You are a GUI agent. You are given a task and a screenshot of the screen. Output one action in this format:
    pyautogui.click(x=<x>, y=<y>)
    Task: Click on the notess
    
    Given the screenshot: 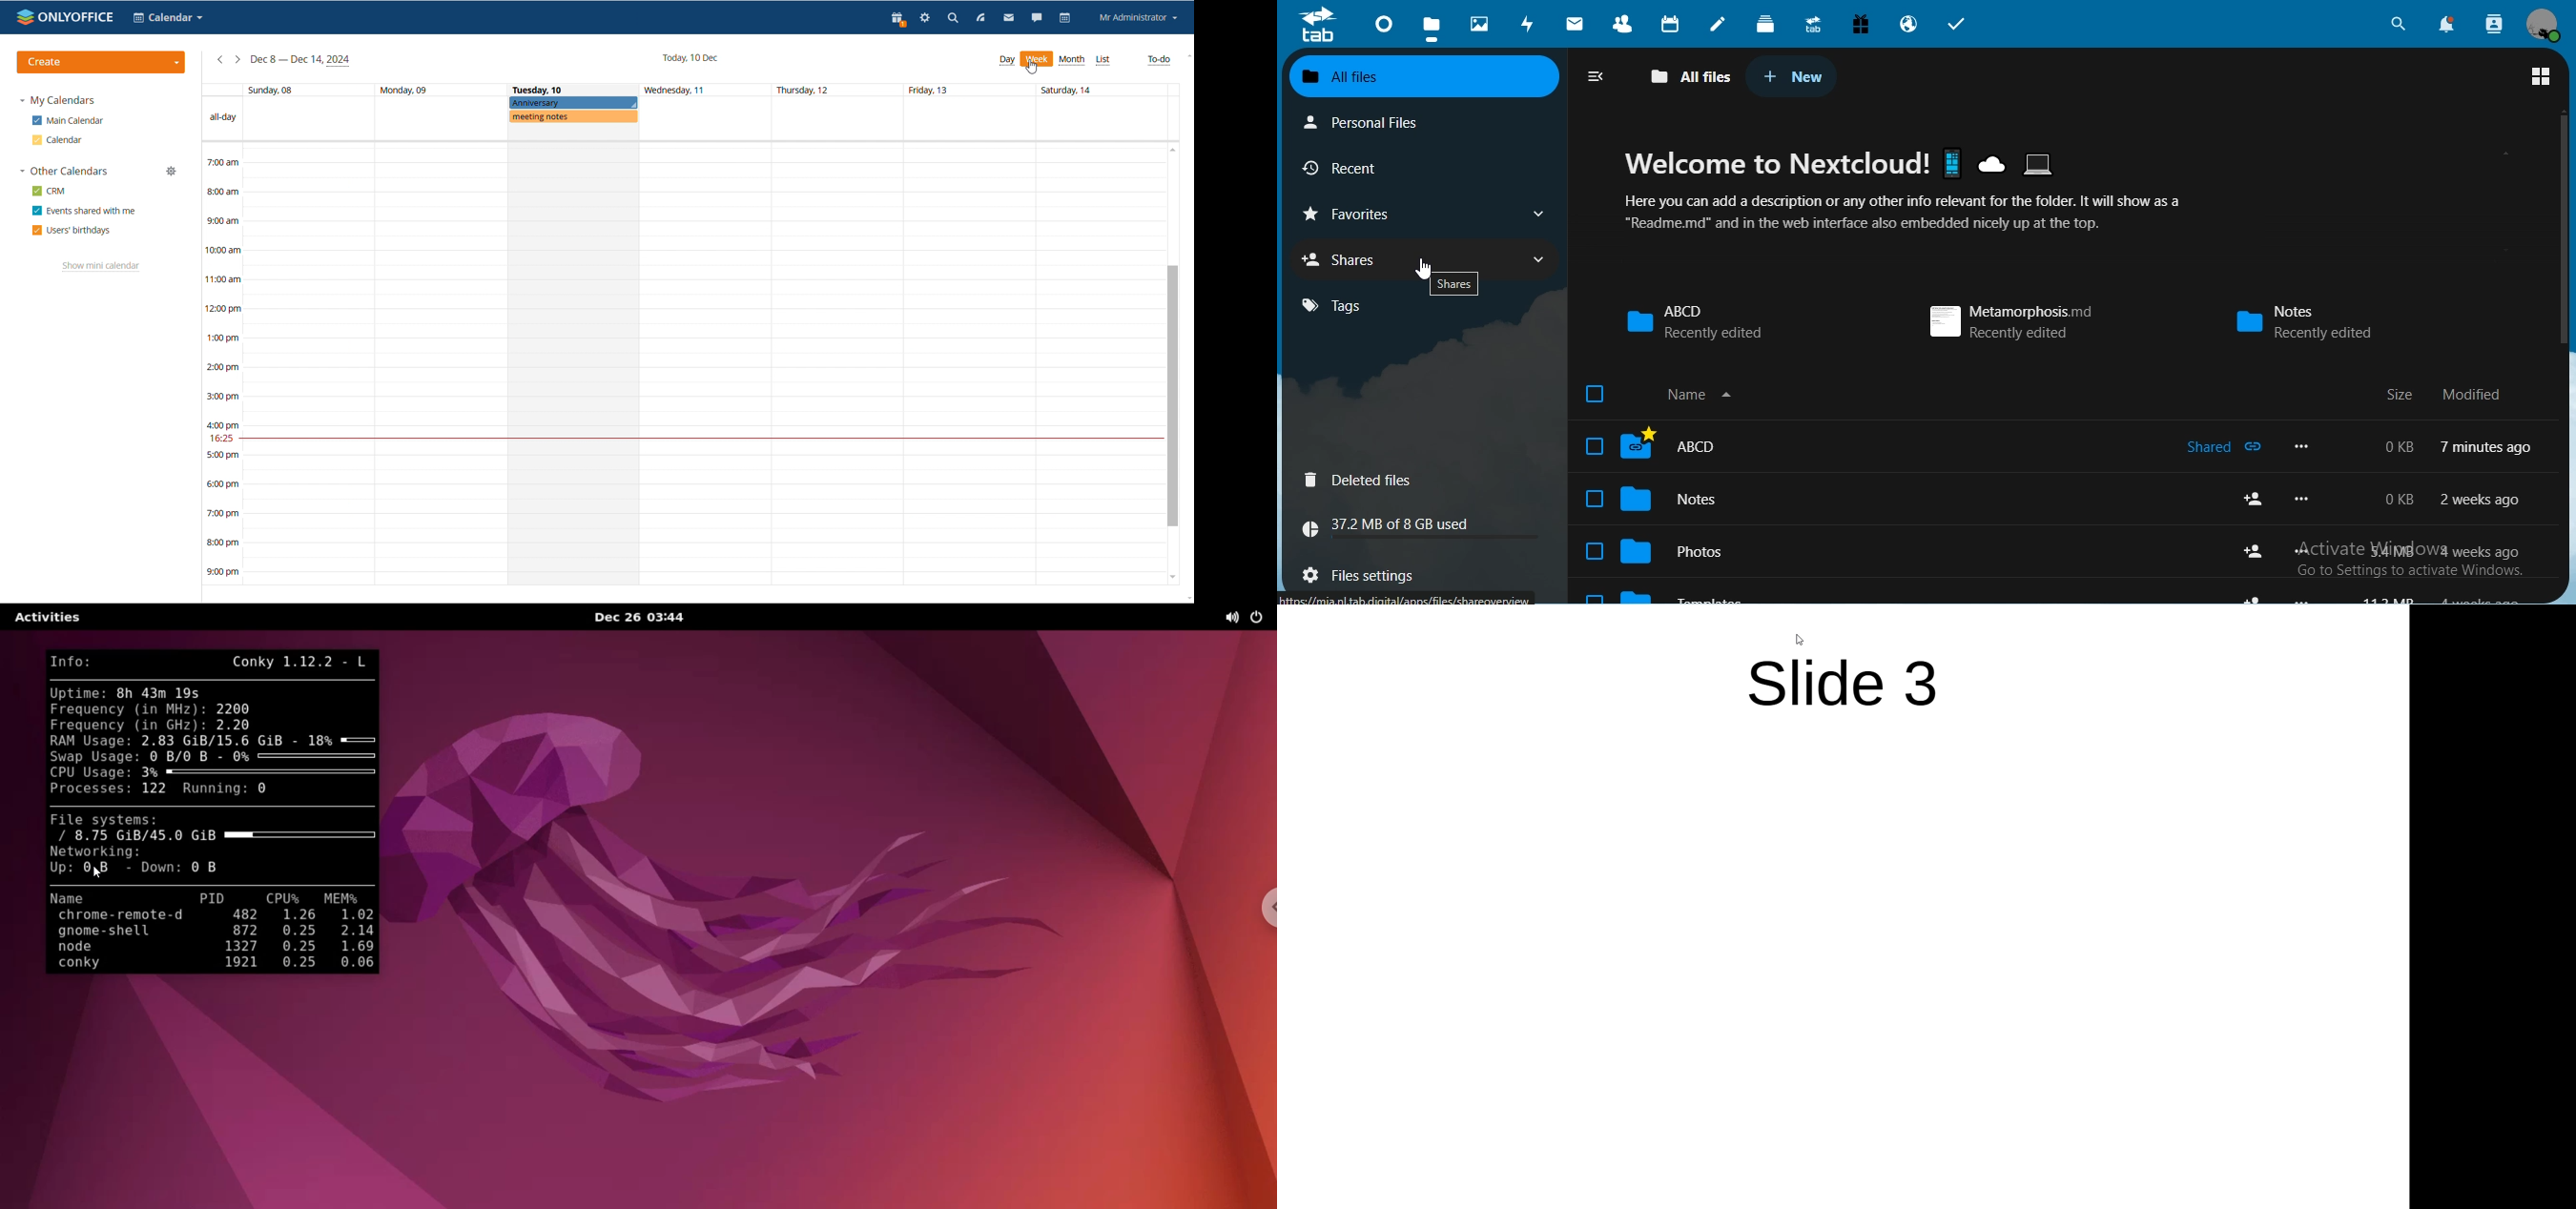 What is the action you would take?
    pyautogui.click(x=2314, y=321)
    